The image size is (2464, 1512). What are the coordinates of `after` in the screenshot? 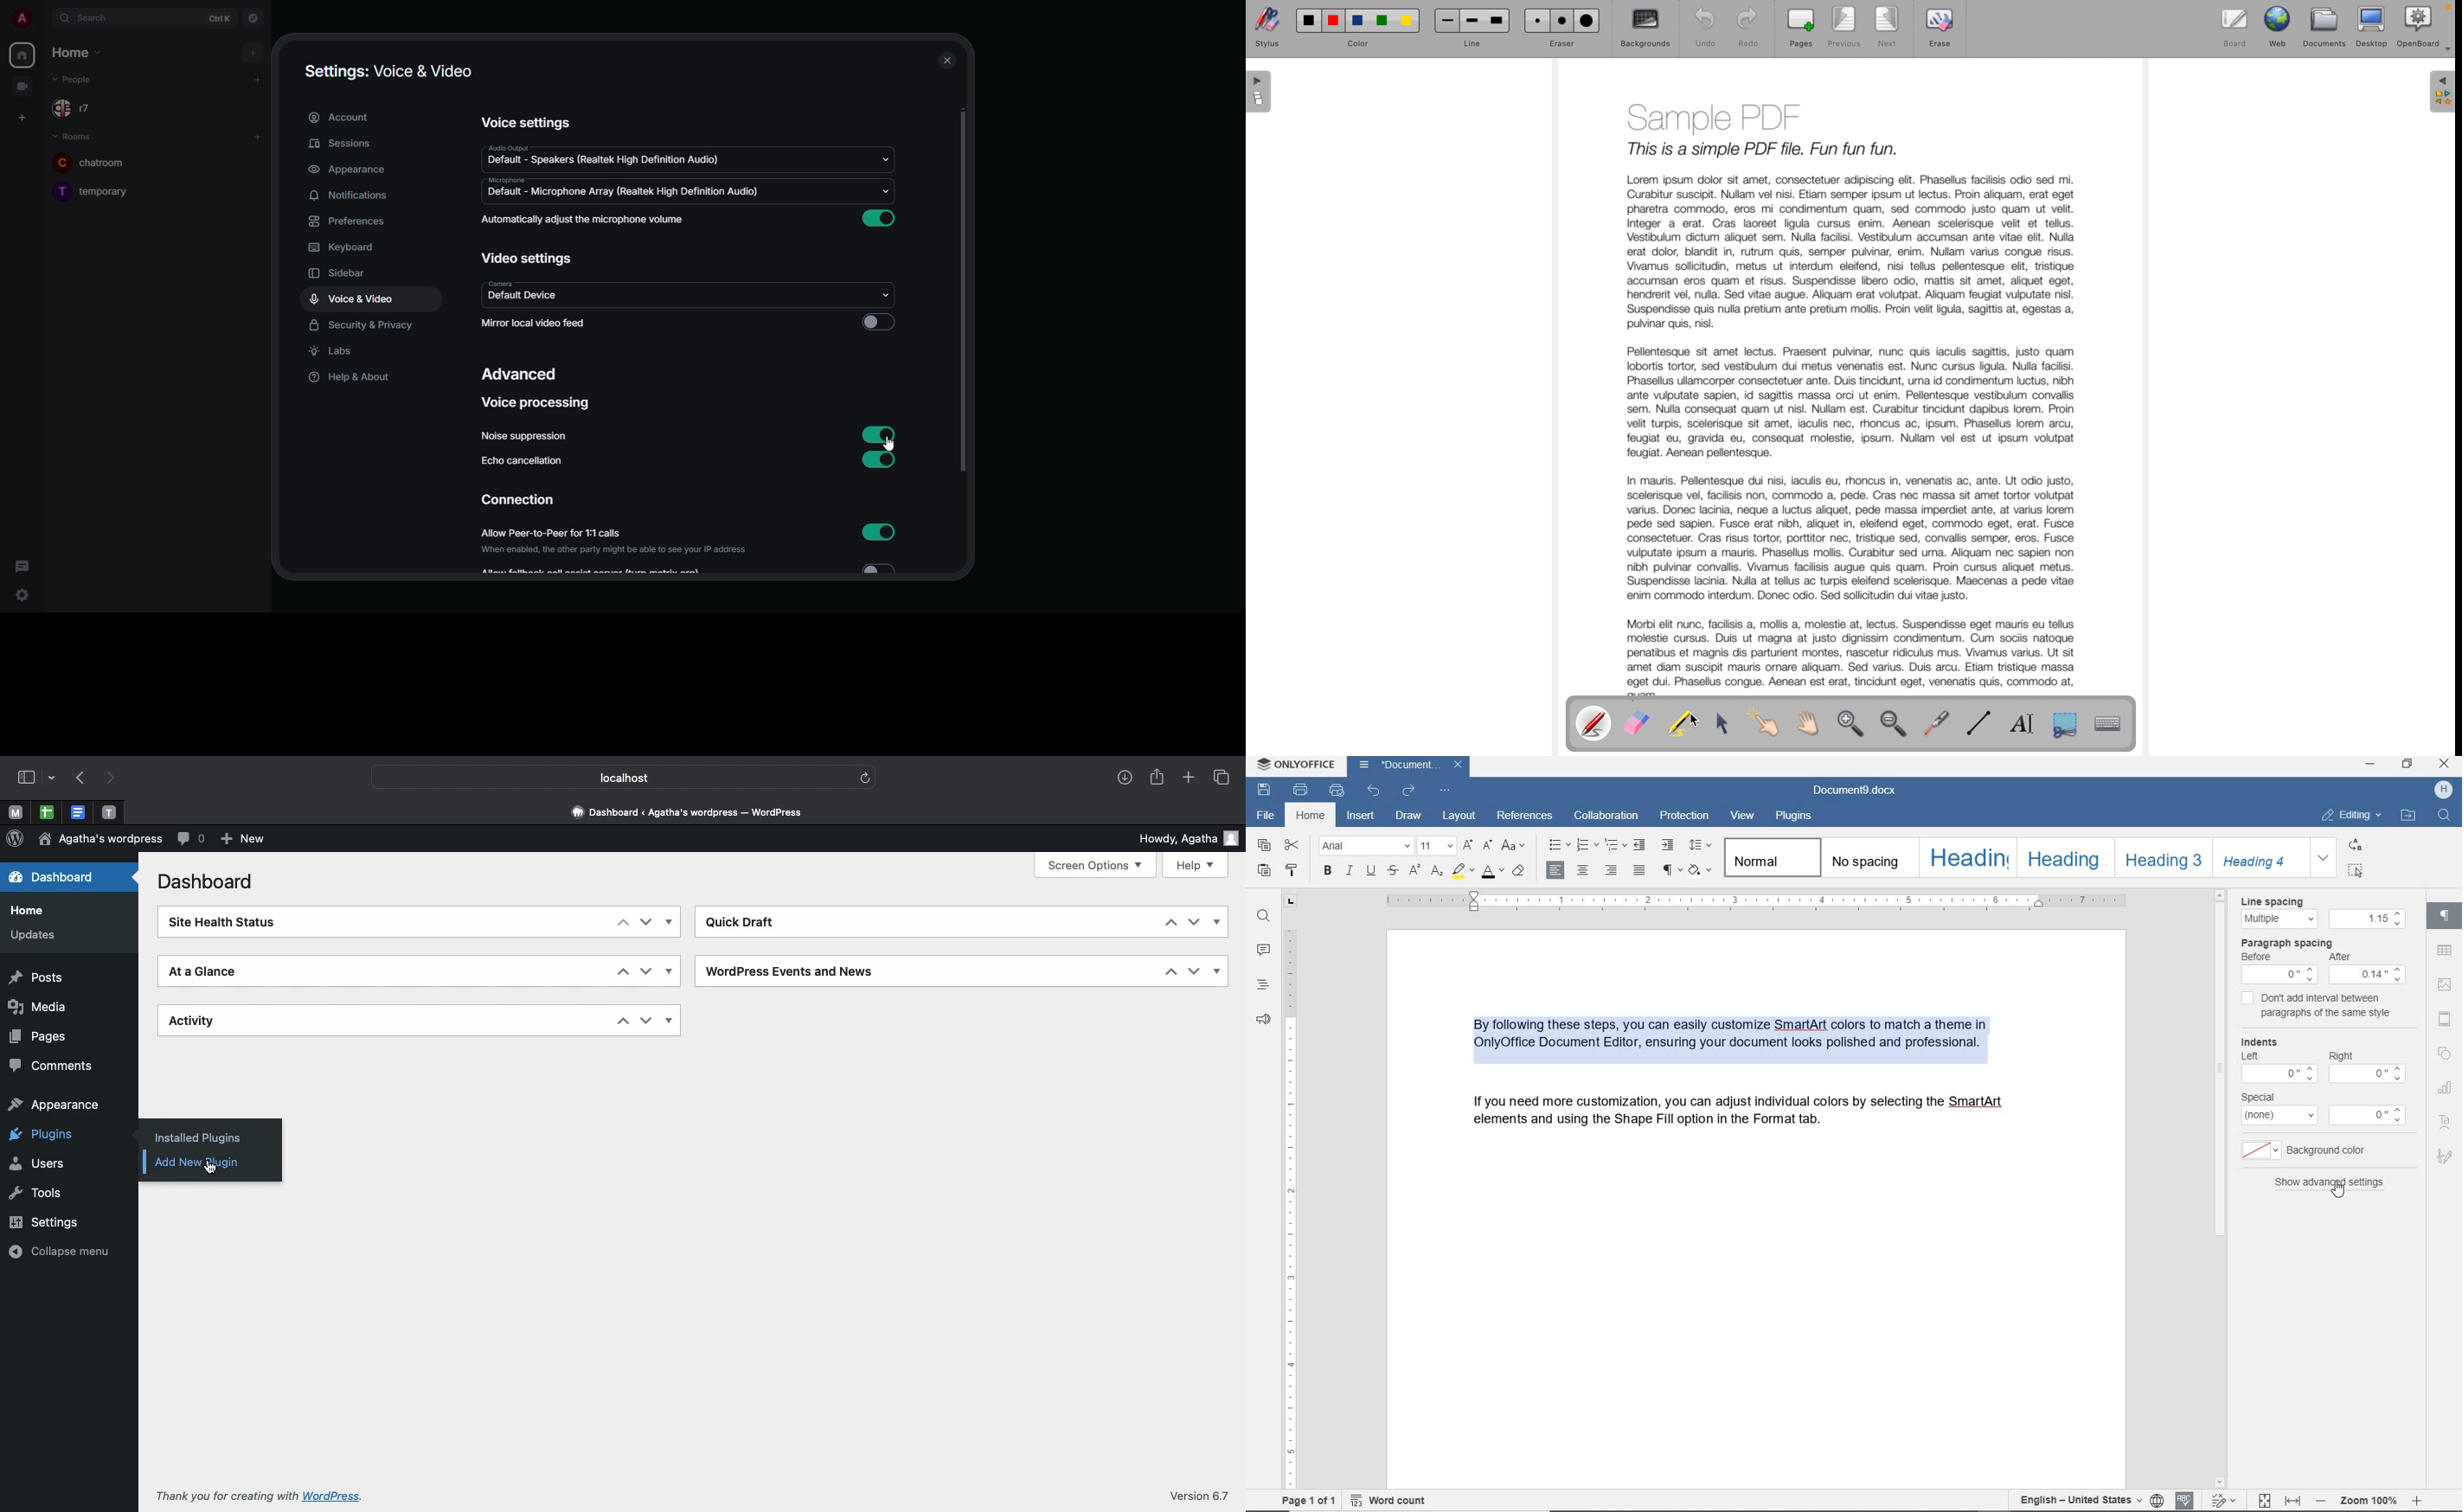 It's located at (2346, 958).